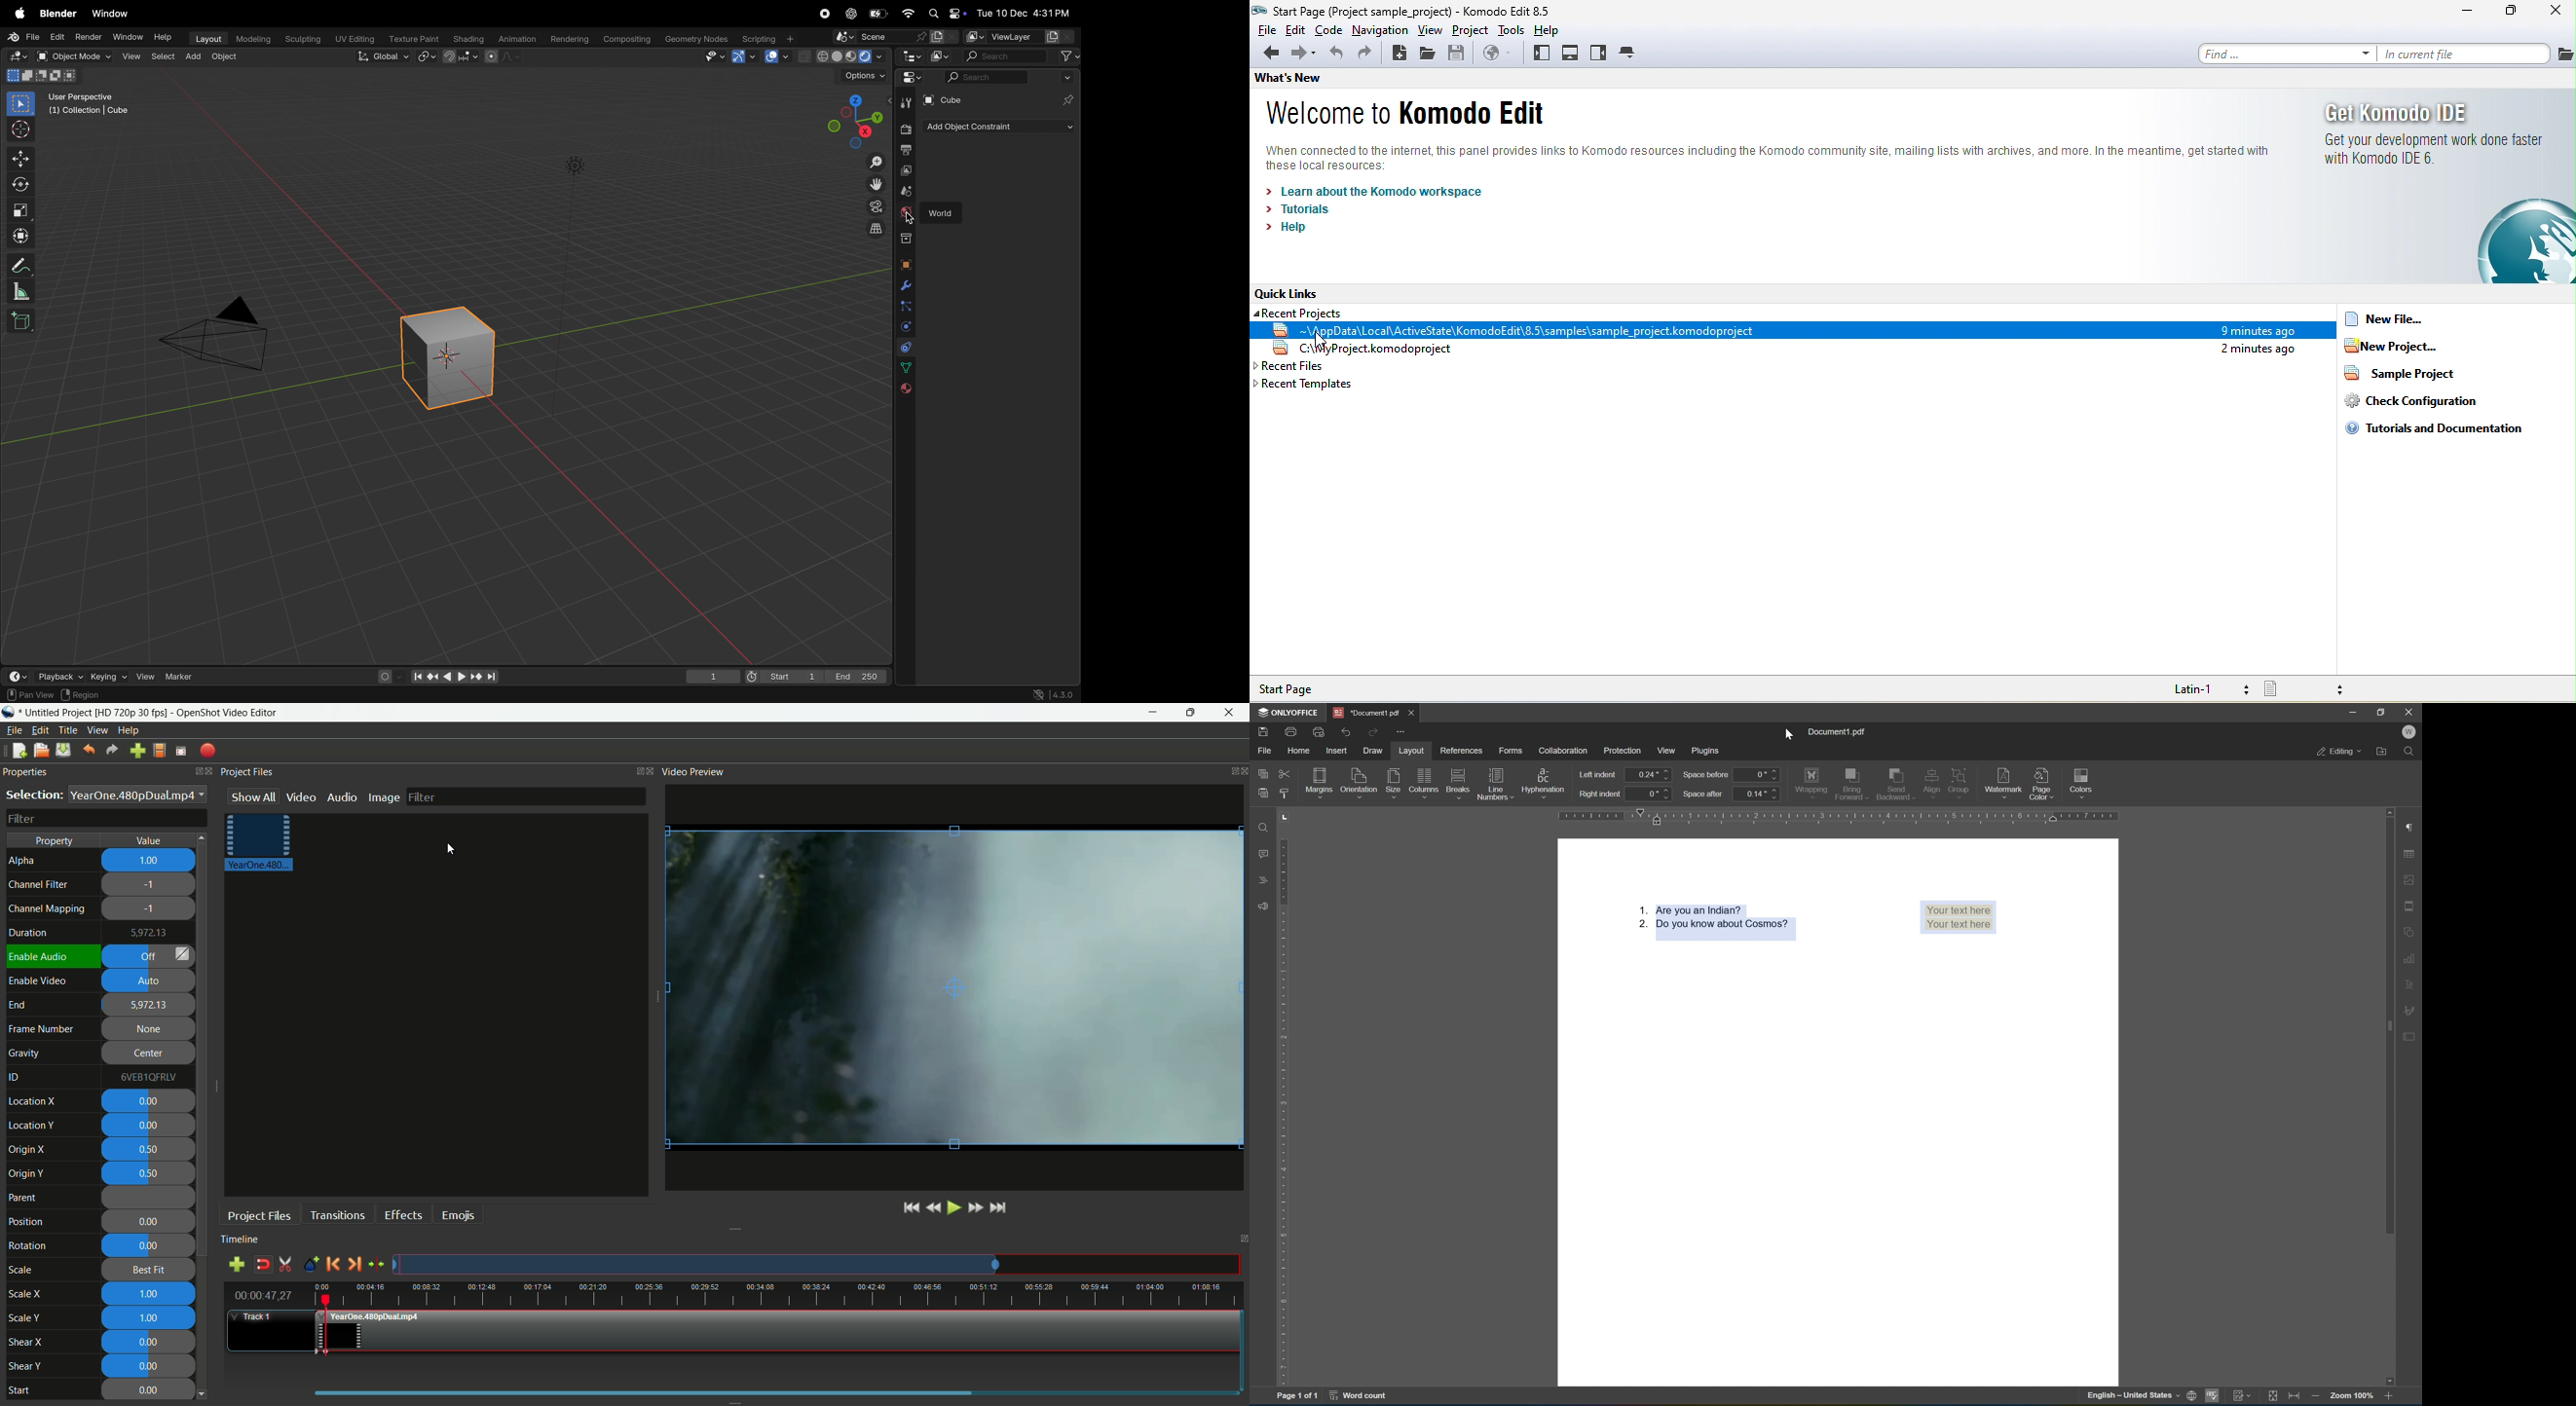 The image size is (2576, 1428). What do you see at coordinates (1334, 29) in the screenshot?
I see `code` at bounding box center [1334, 29].